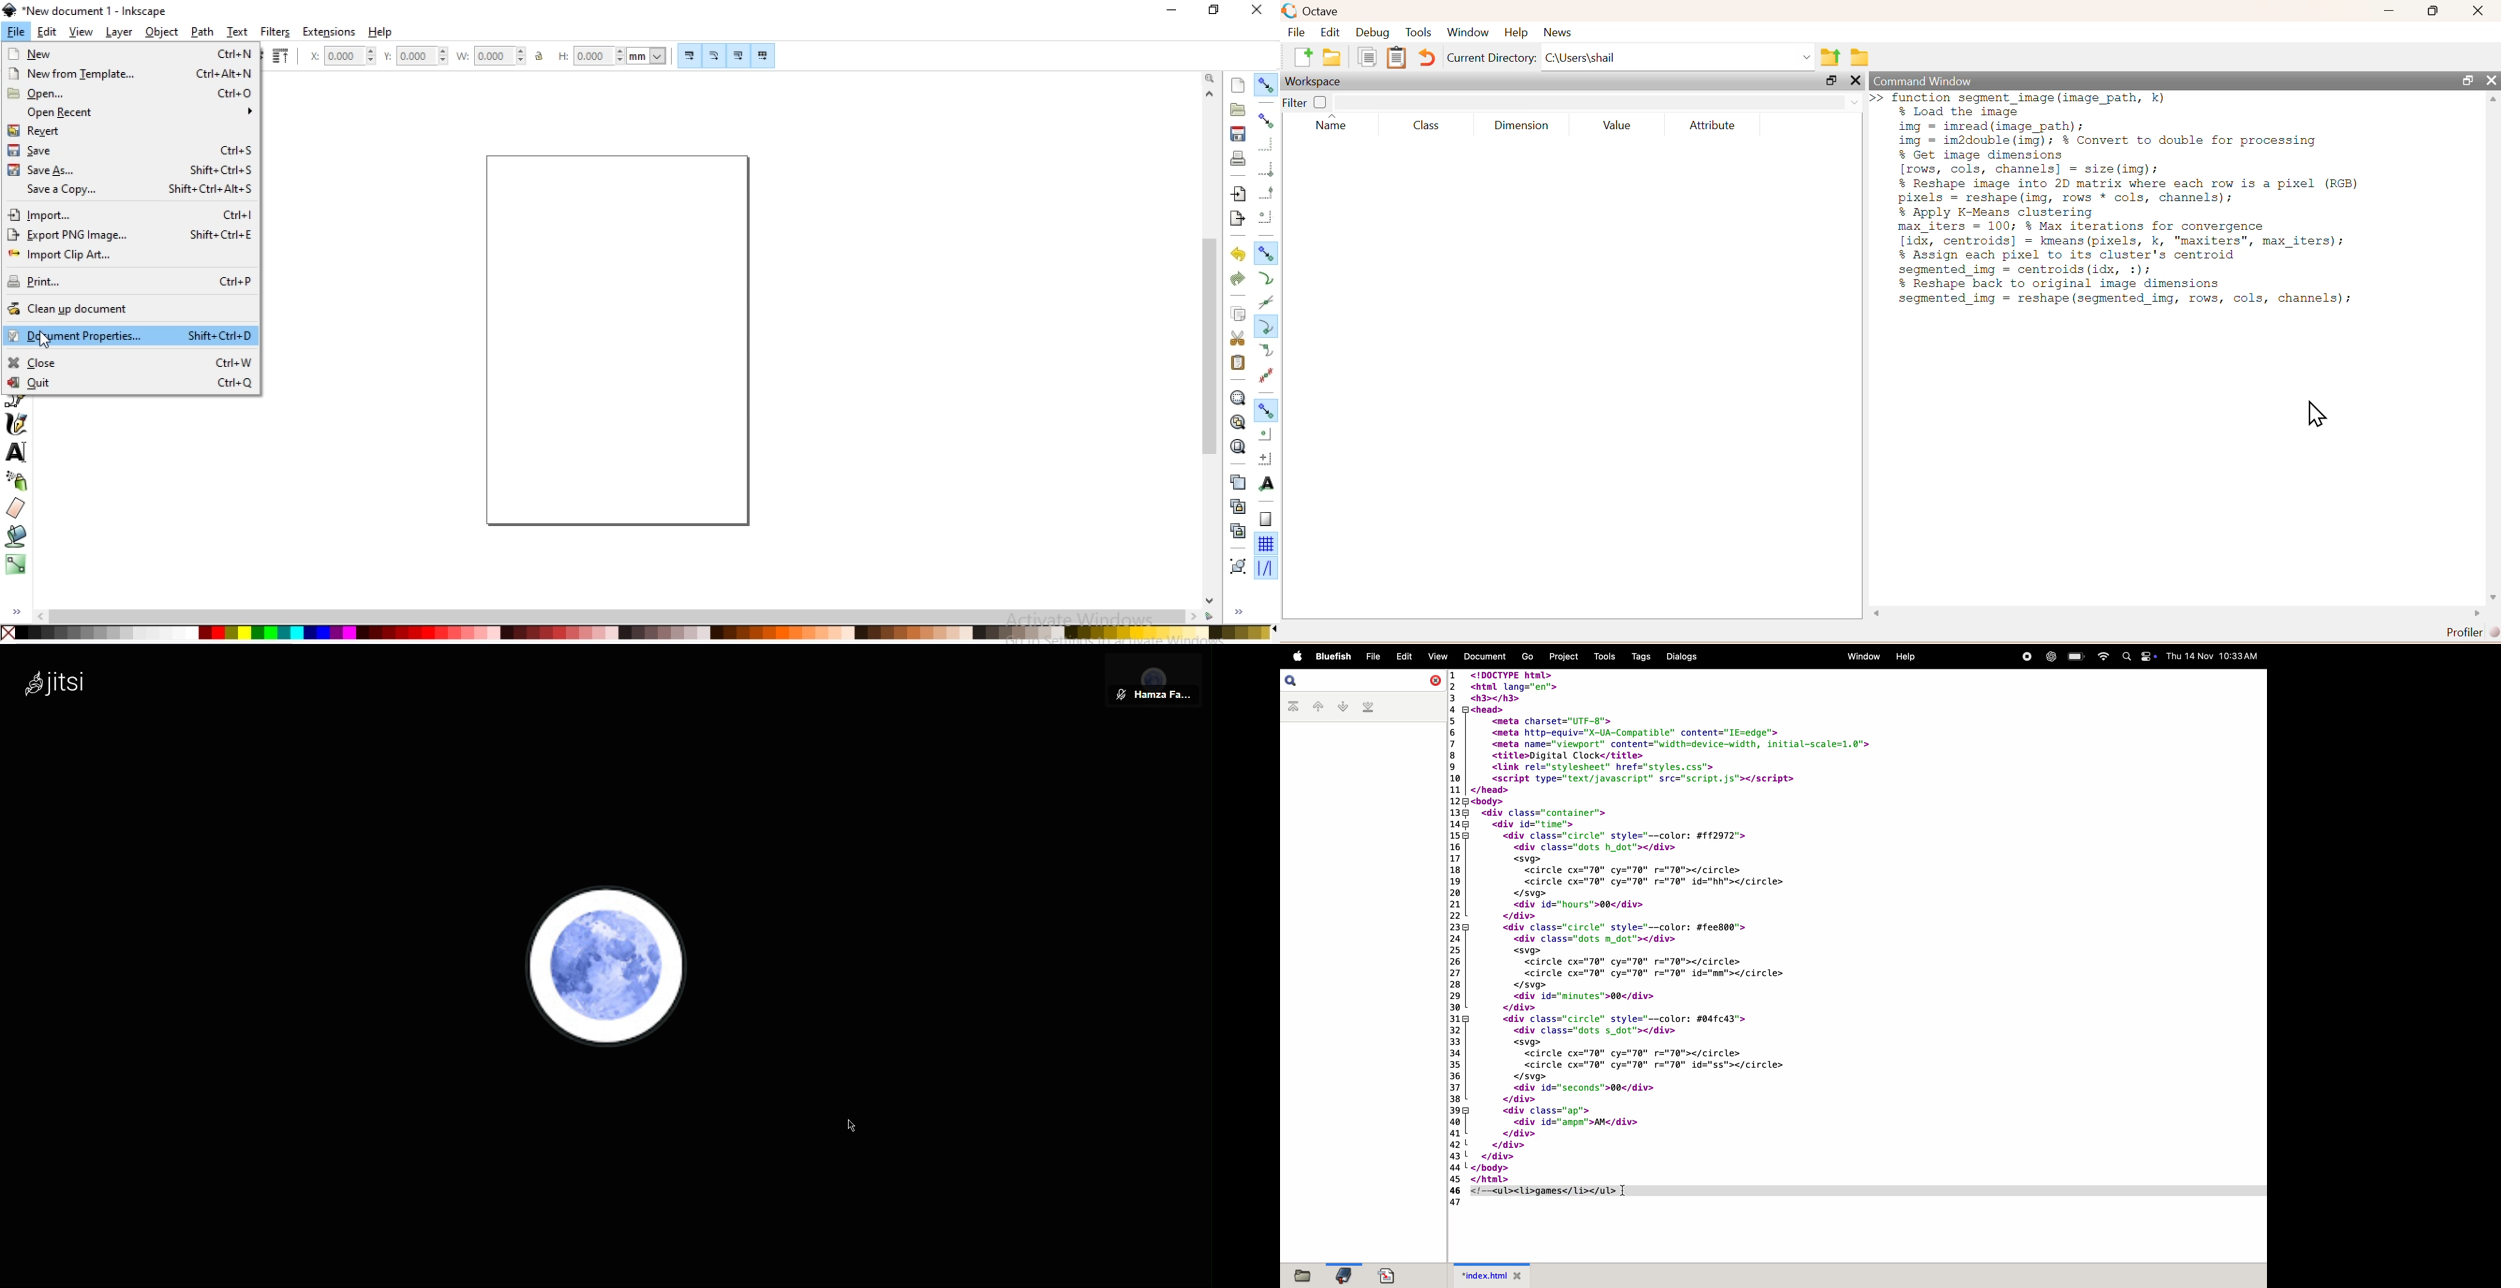 Image resolution: width=2520 pixels, height=1288 pixels. I want to click on Date and time, so click(2213, 655).